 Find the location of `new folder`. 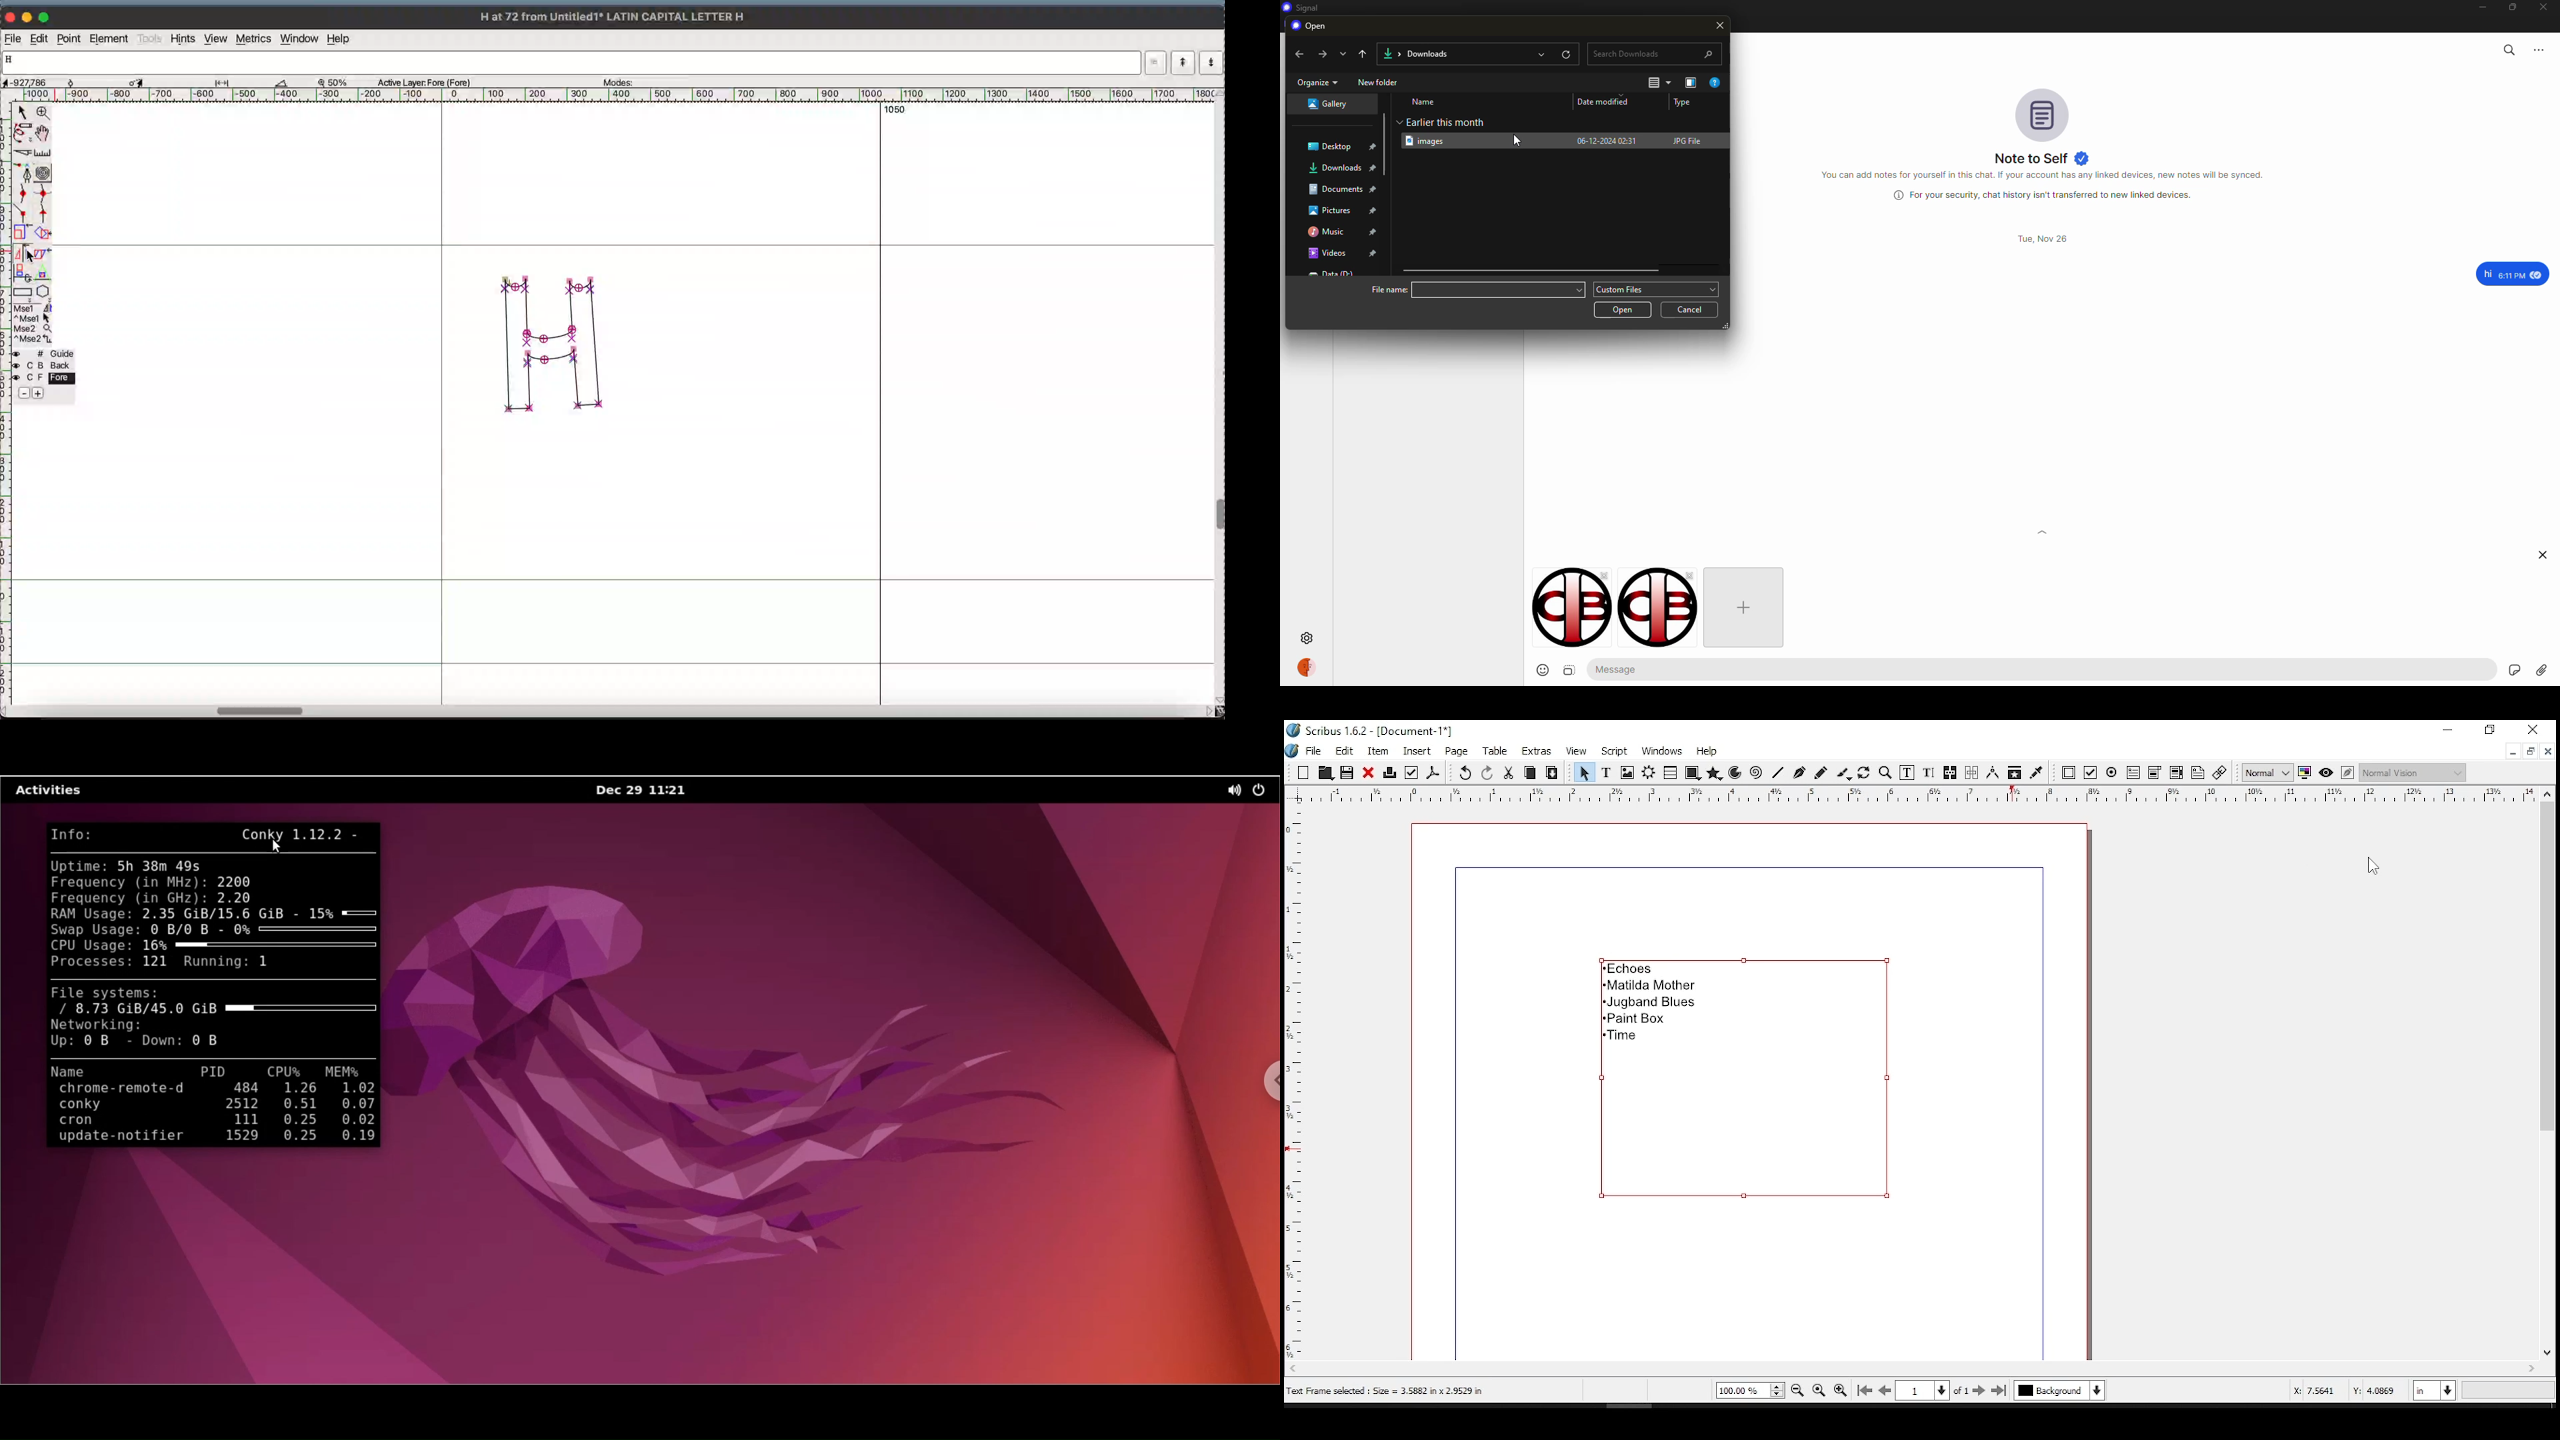

new folder is located at coordinates (1379, 82).